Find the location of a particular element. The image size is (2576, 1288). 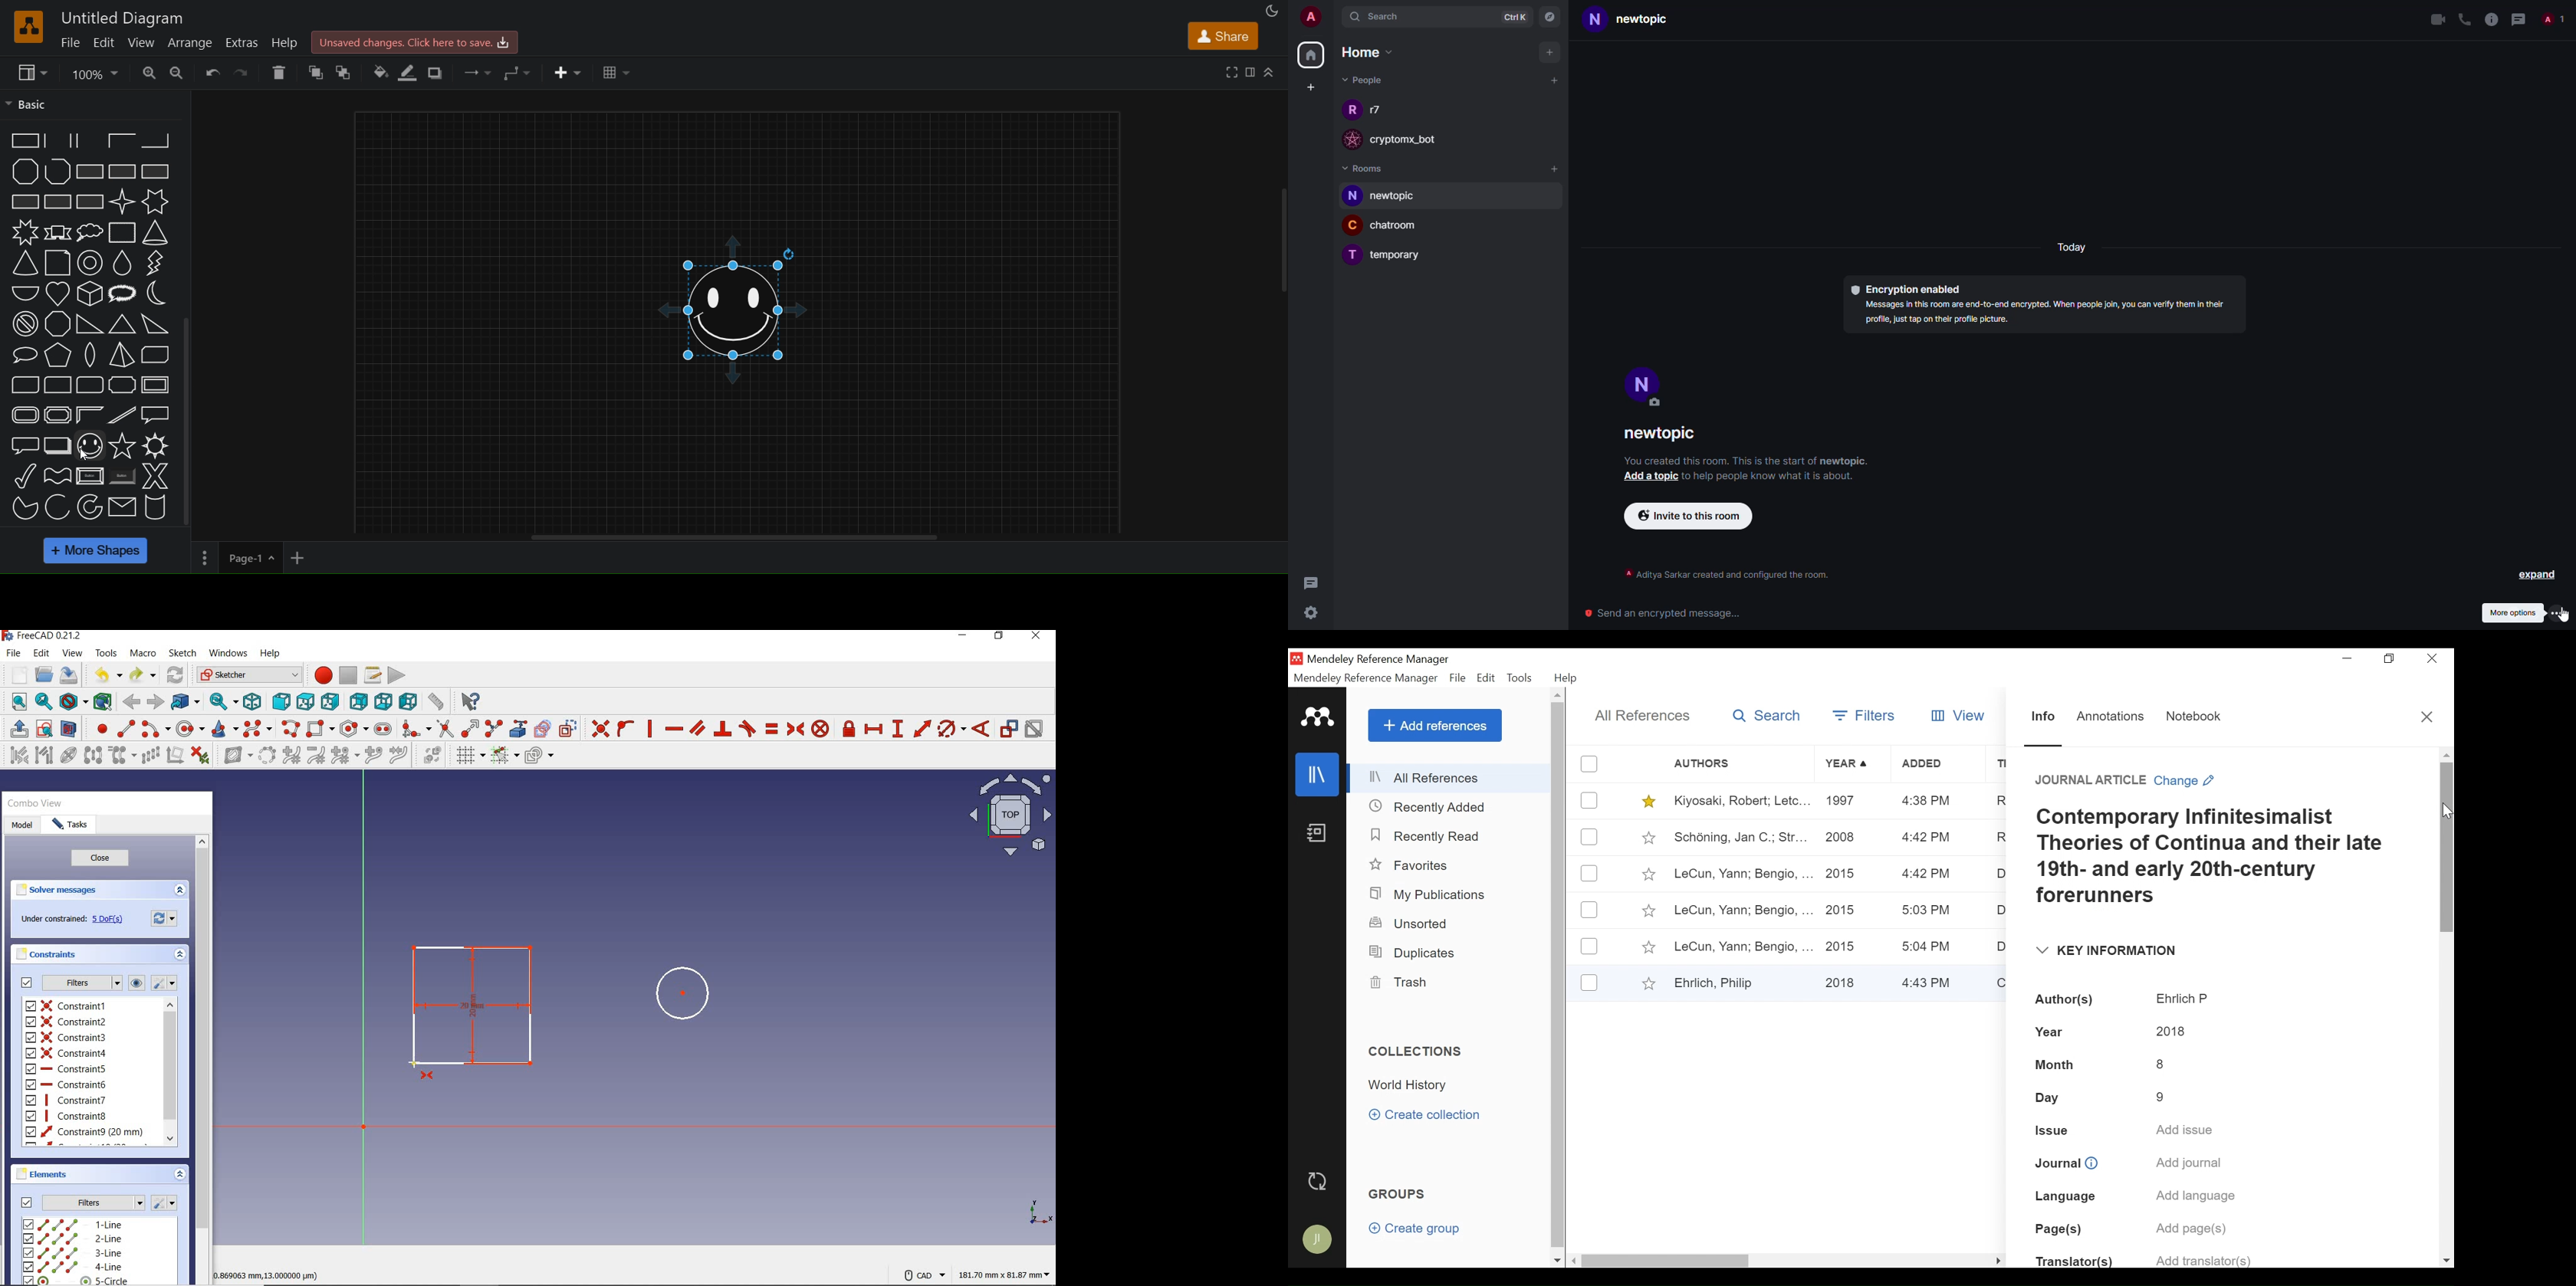

pointed oval is located at coordinates (87, 355).